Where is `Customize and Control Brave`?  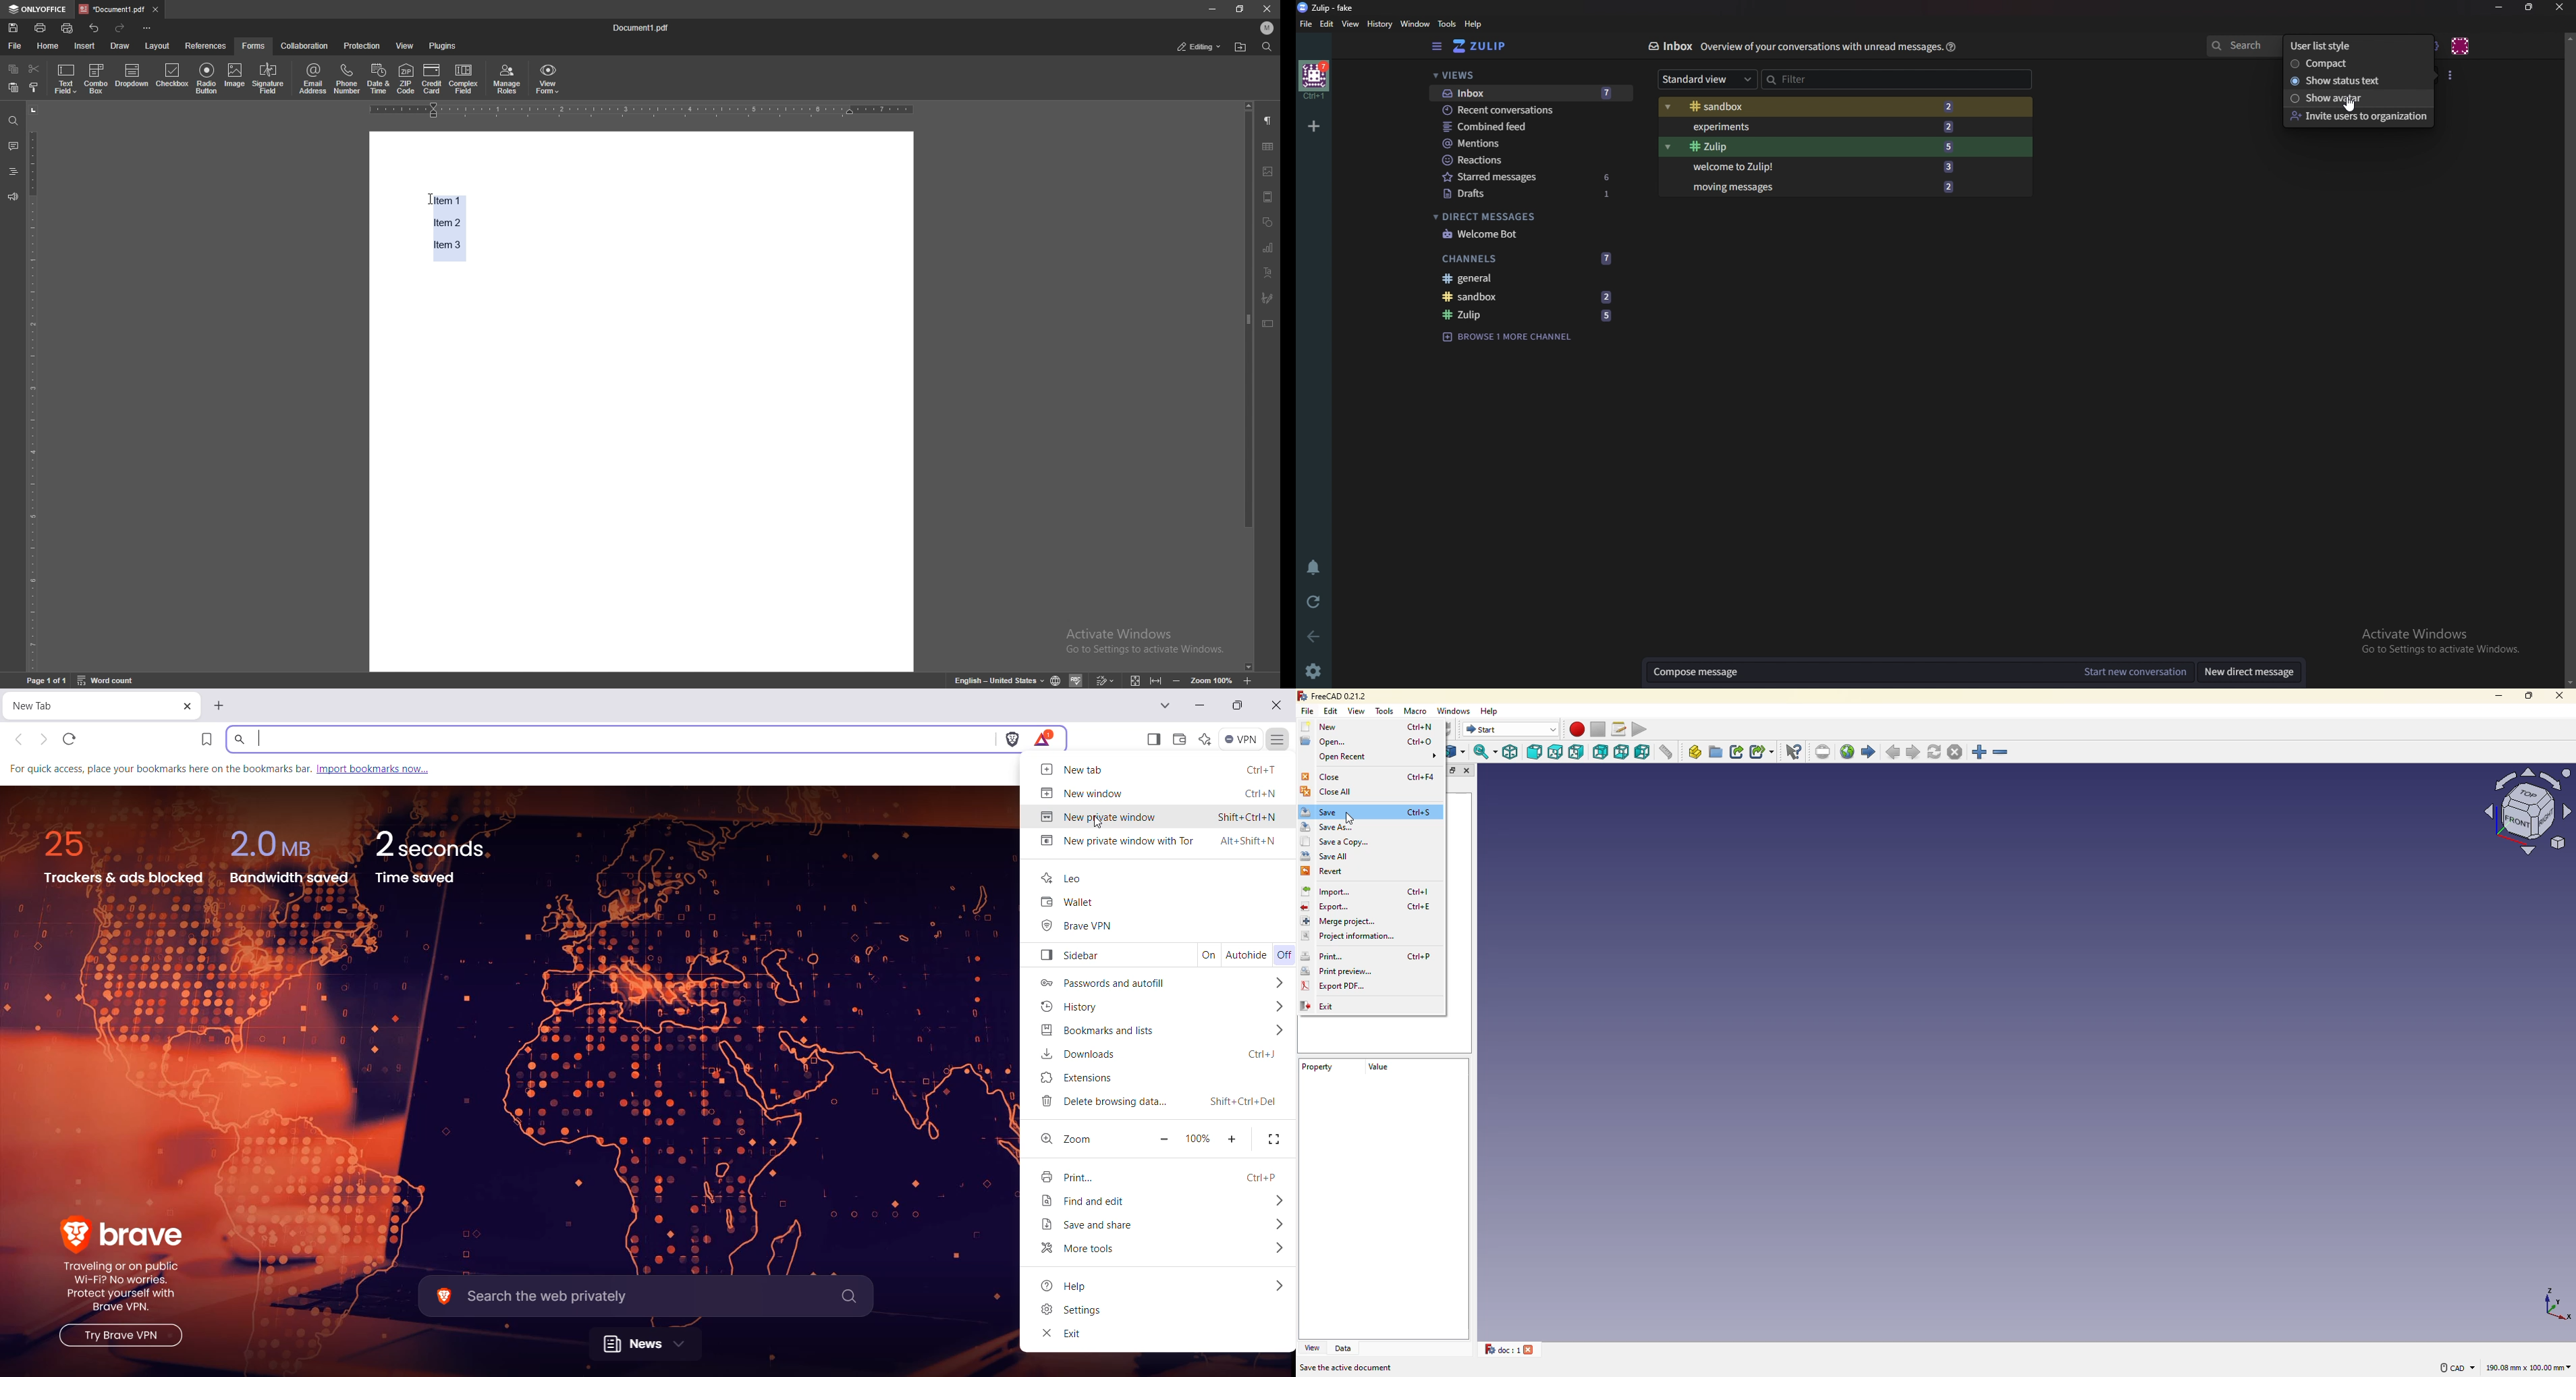
Customize and Control Brave is located at coordinates (1278, 739).